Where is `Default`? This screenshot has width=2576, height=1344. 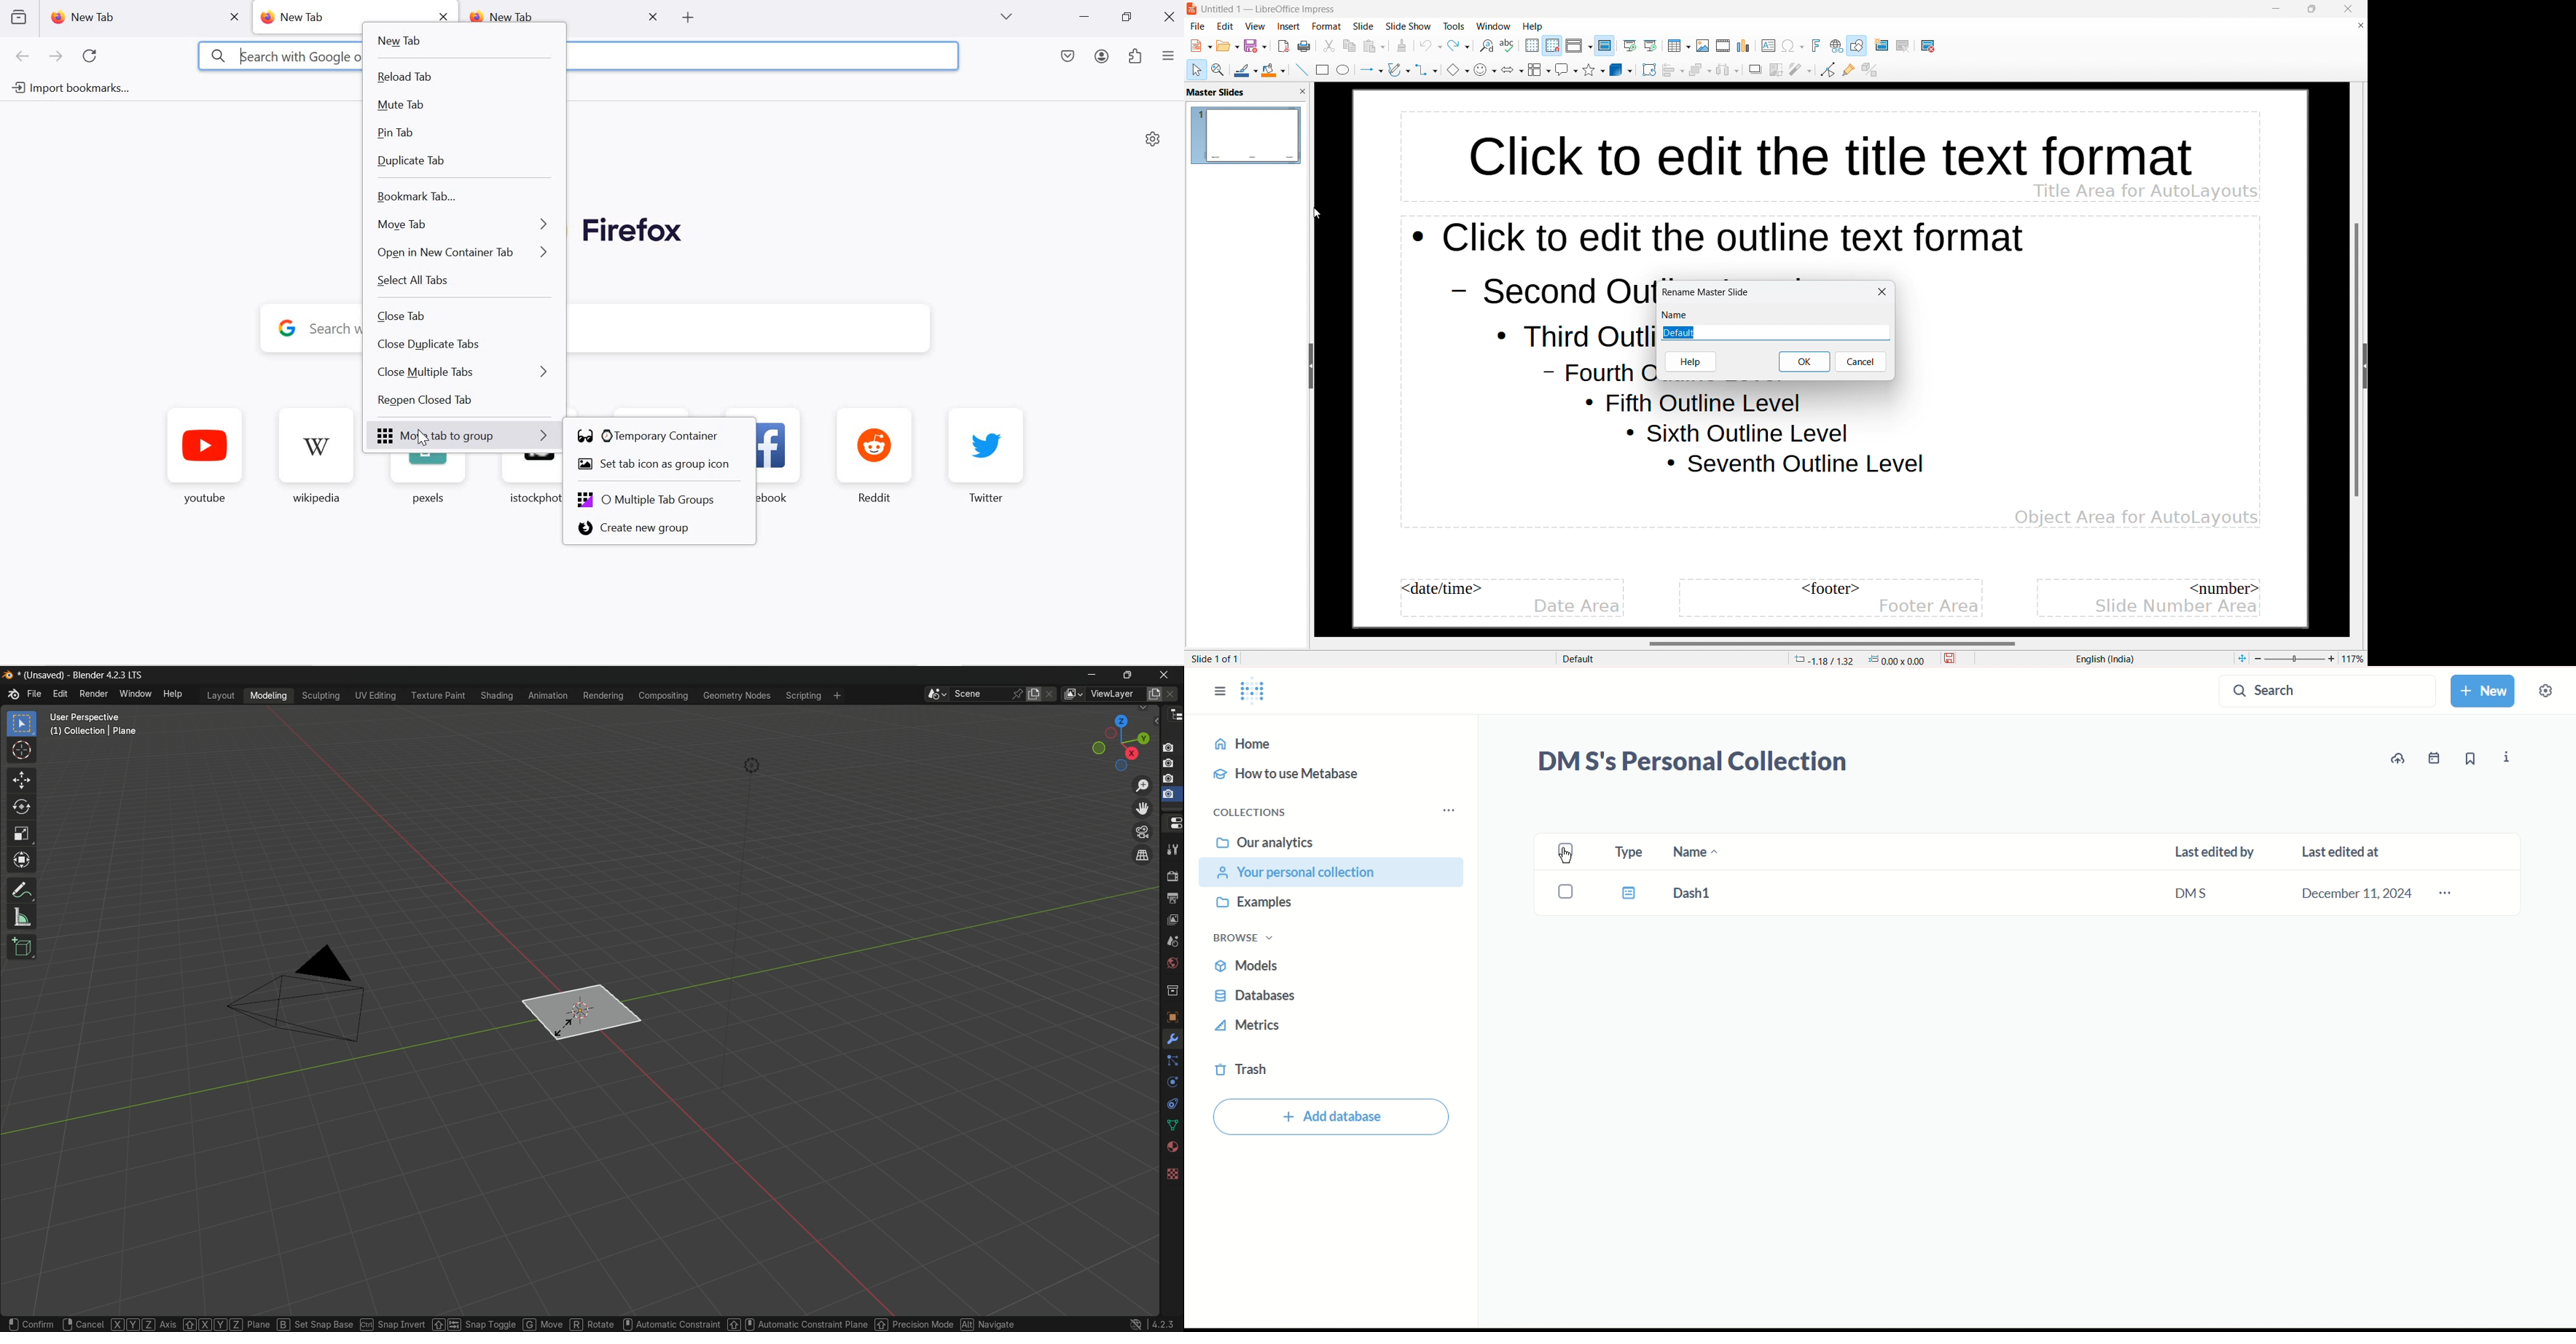 Default is located at coordinates (1774, 332).